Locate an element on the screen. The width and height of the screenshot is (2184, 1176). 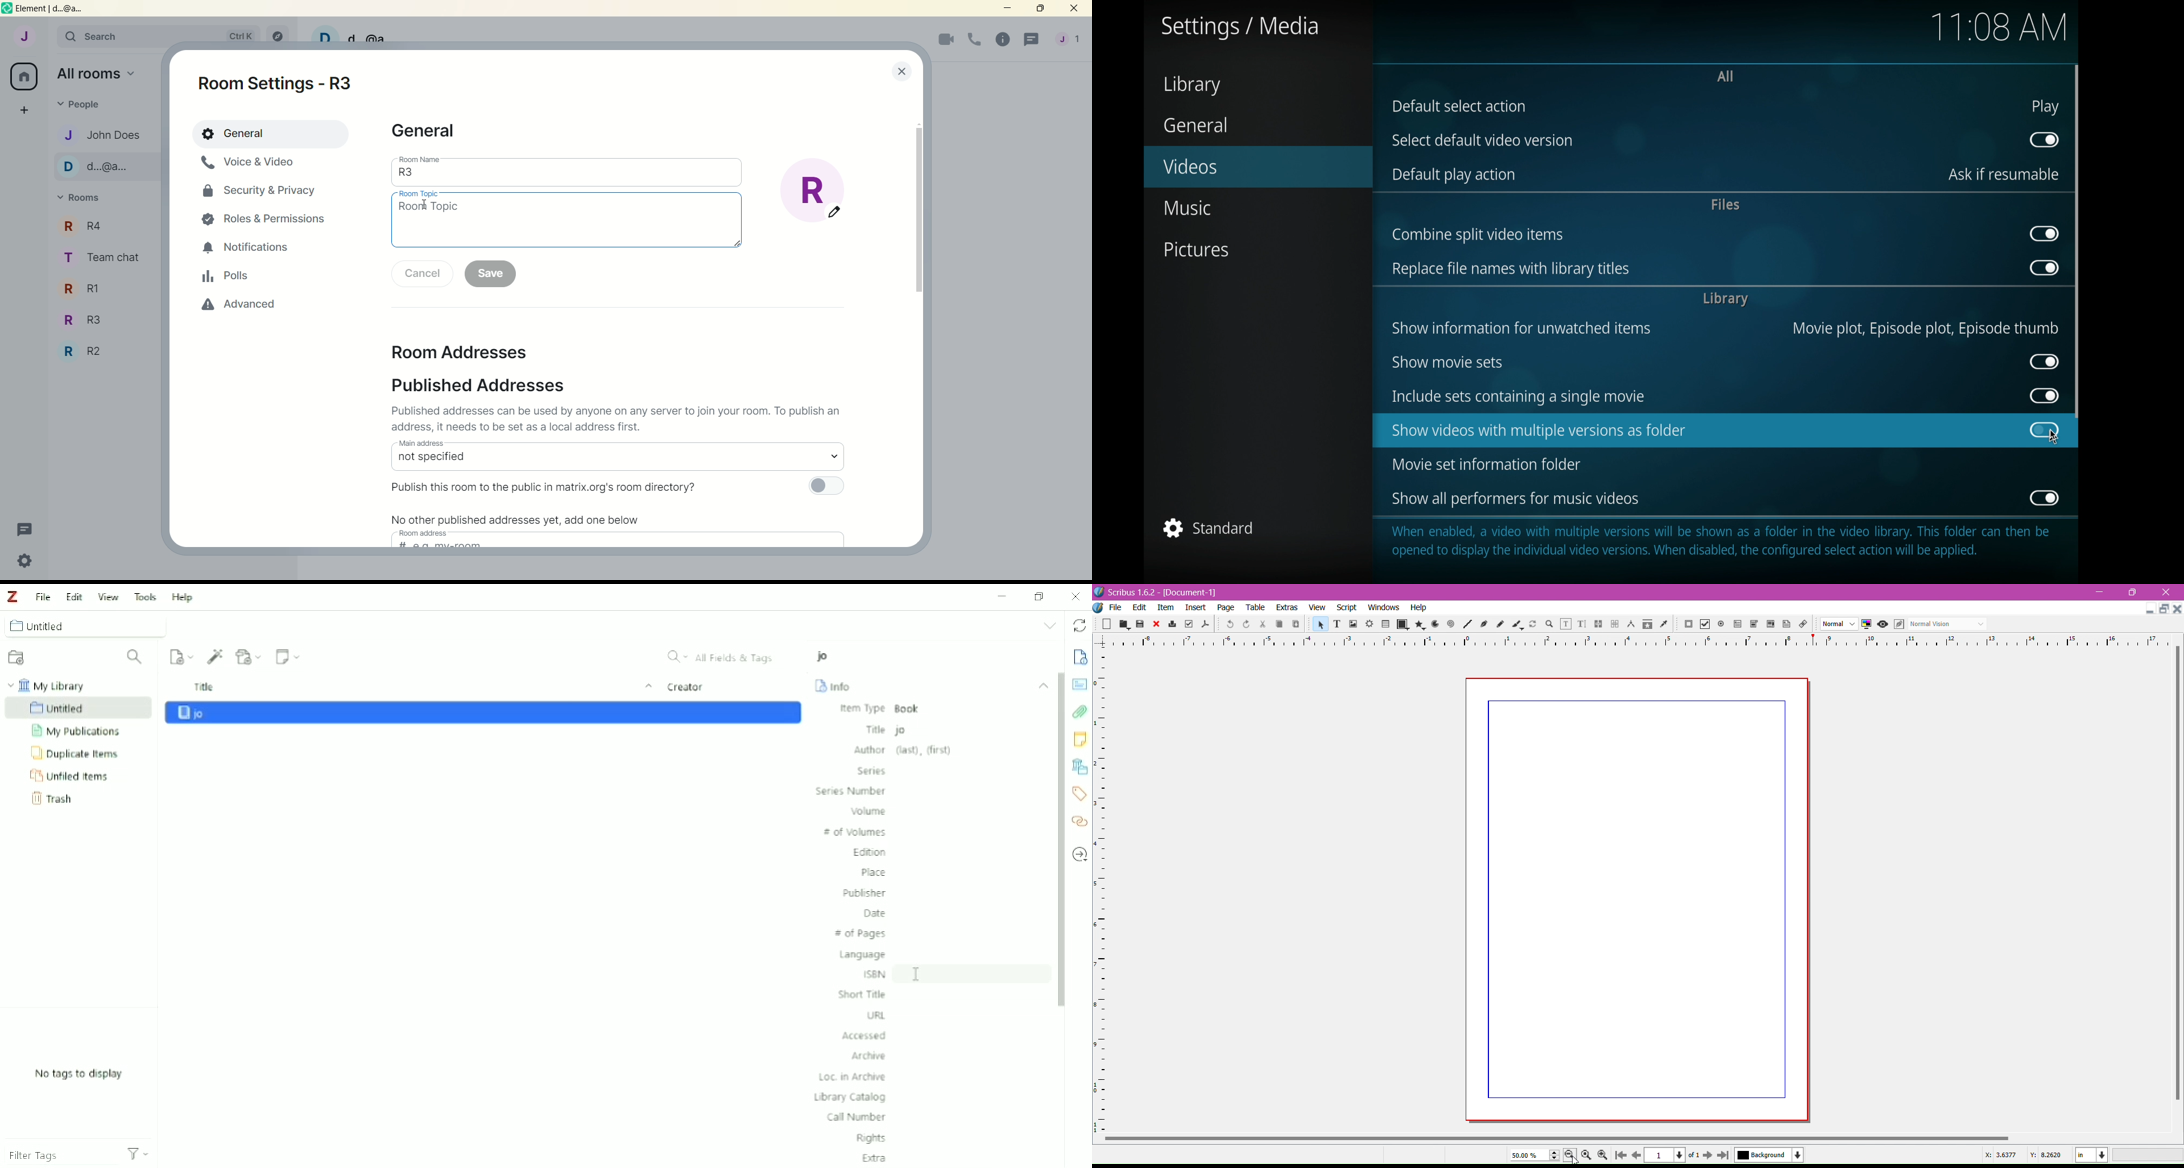
Select the current layer is located at coordinates (1769, 1154).